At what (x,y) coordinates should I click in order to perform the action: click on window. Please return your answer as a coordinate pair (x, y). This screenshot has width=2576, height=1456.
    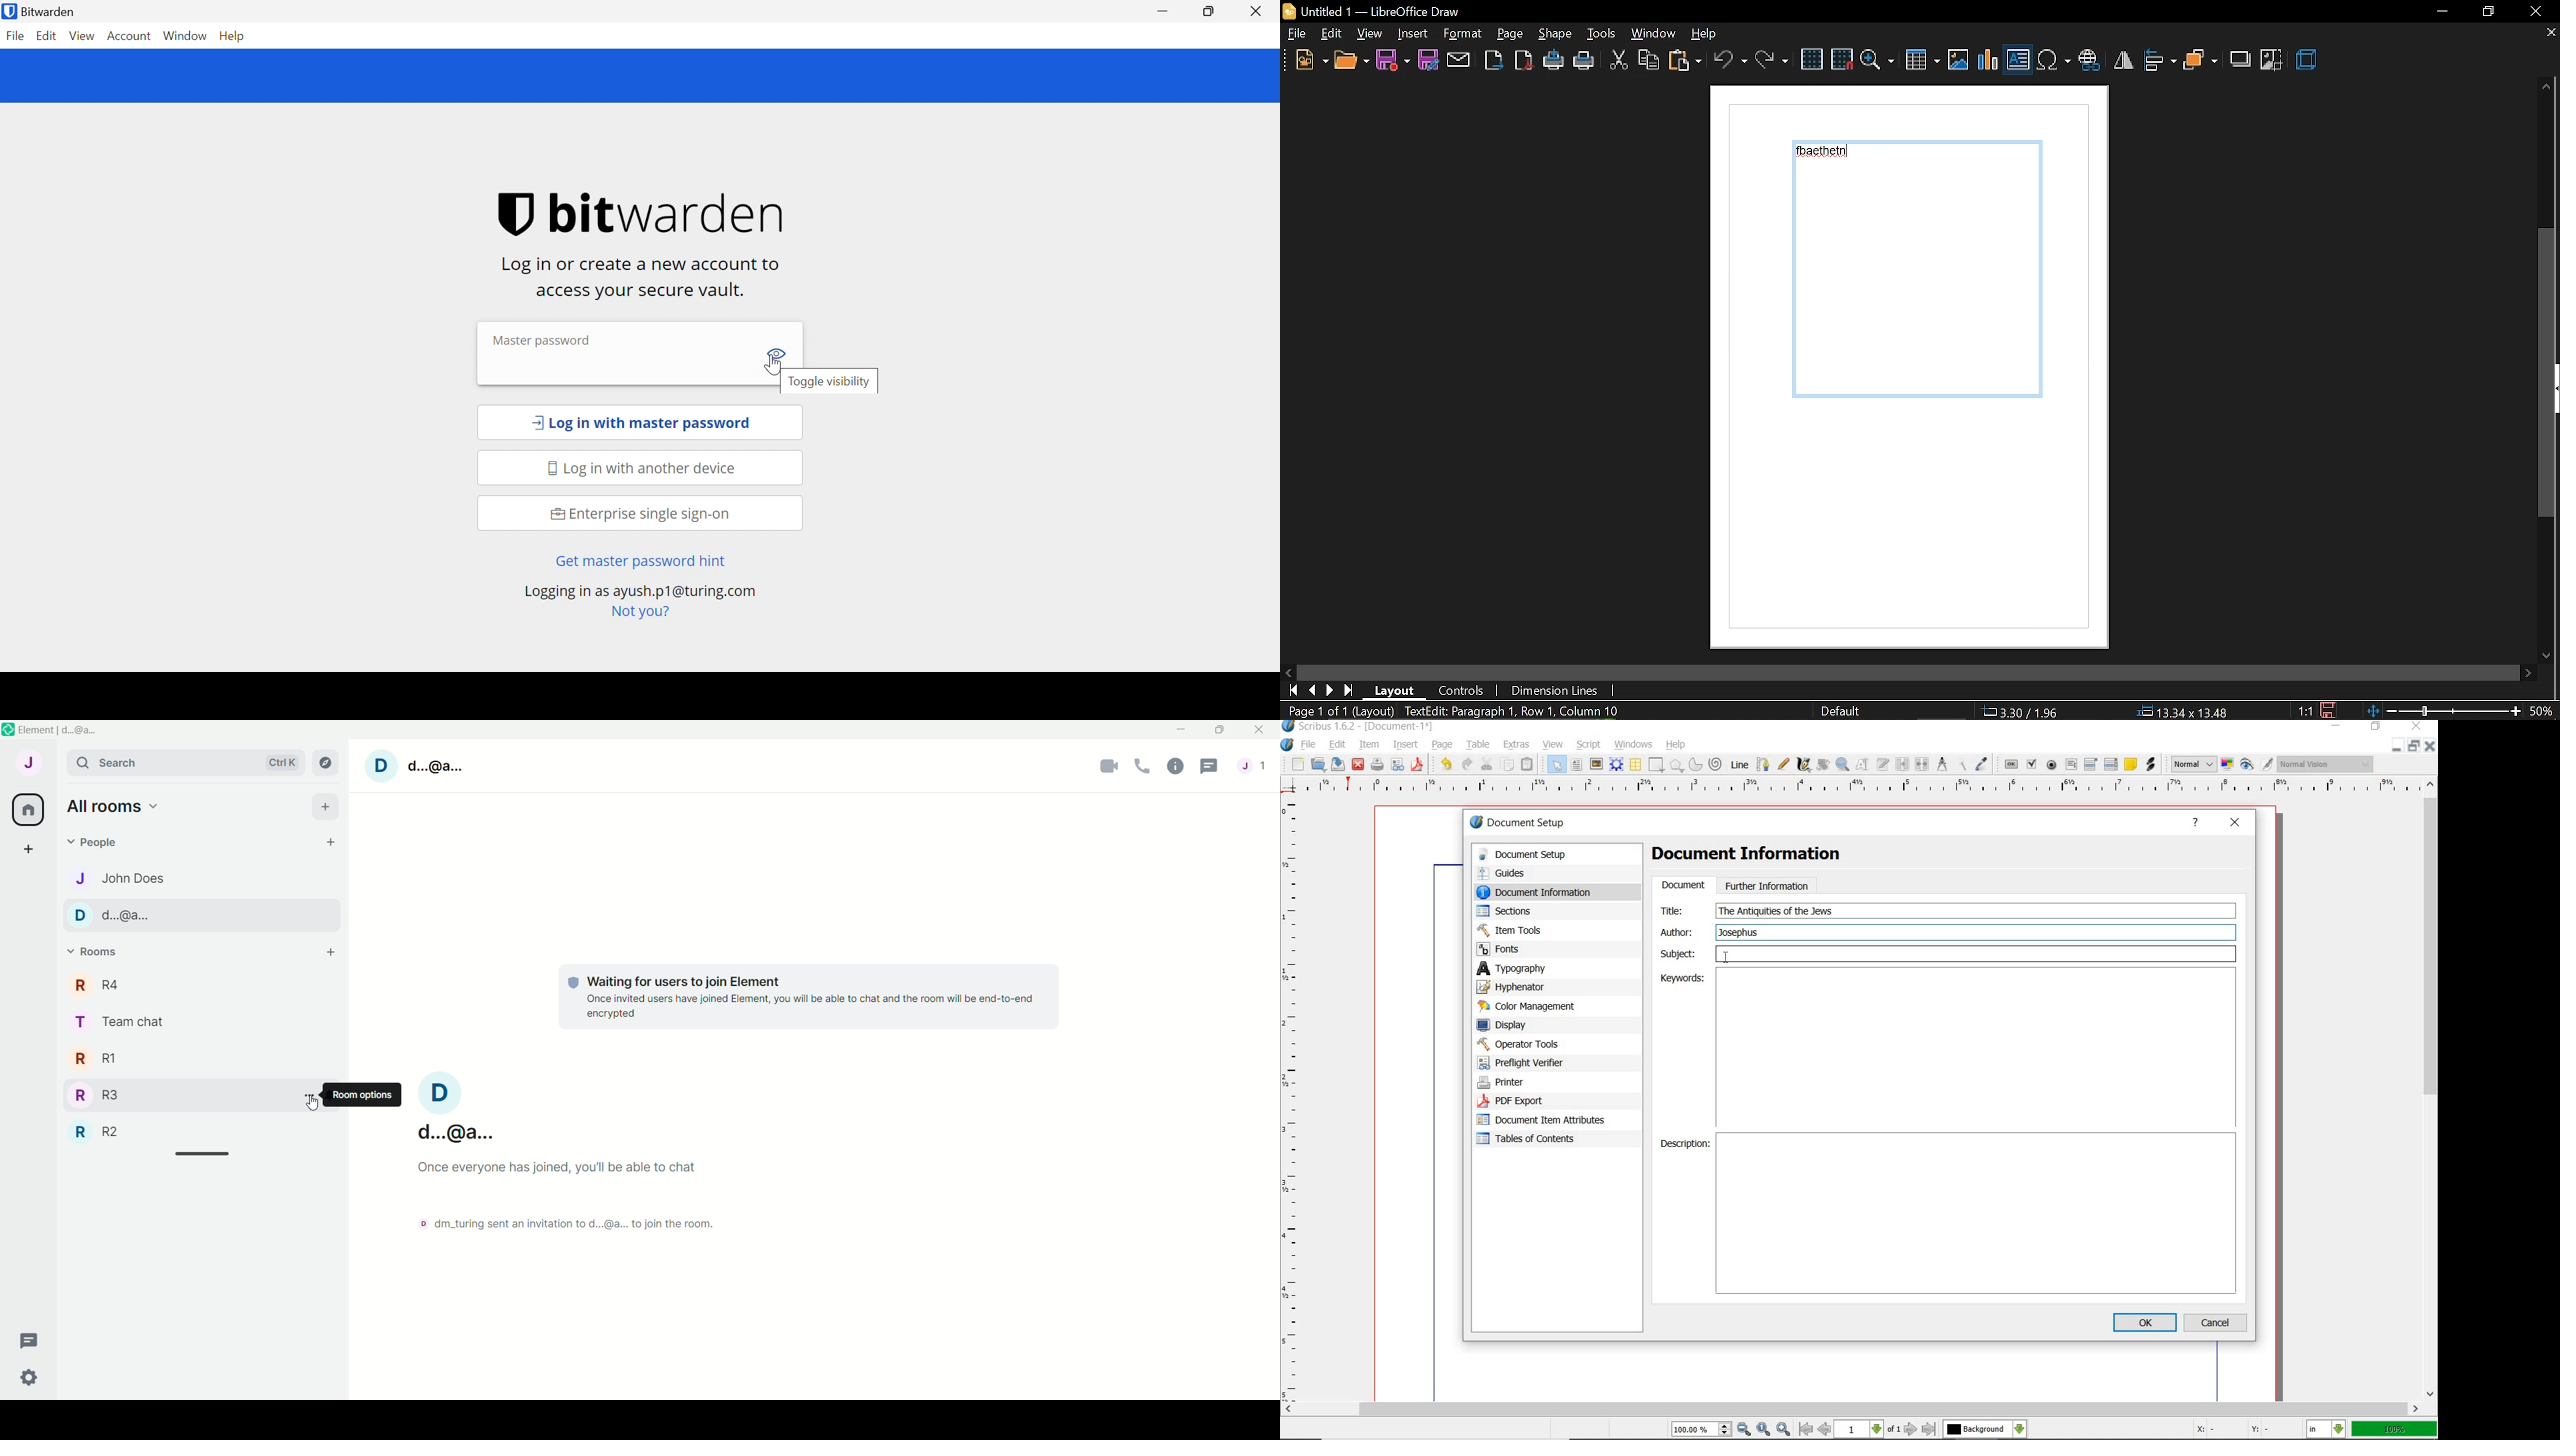
    Looking at the image, I should click on (1655, 33).